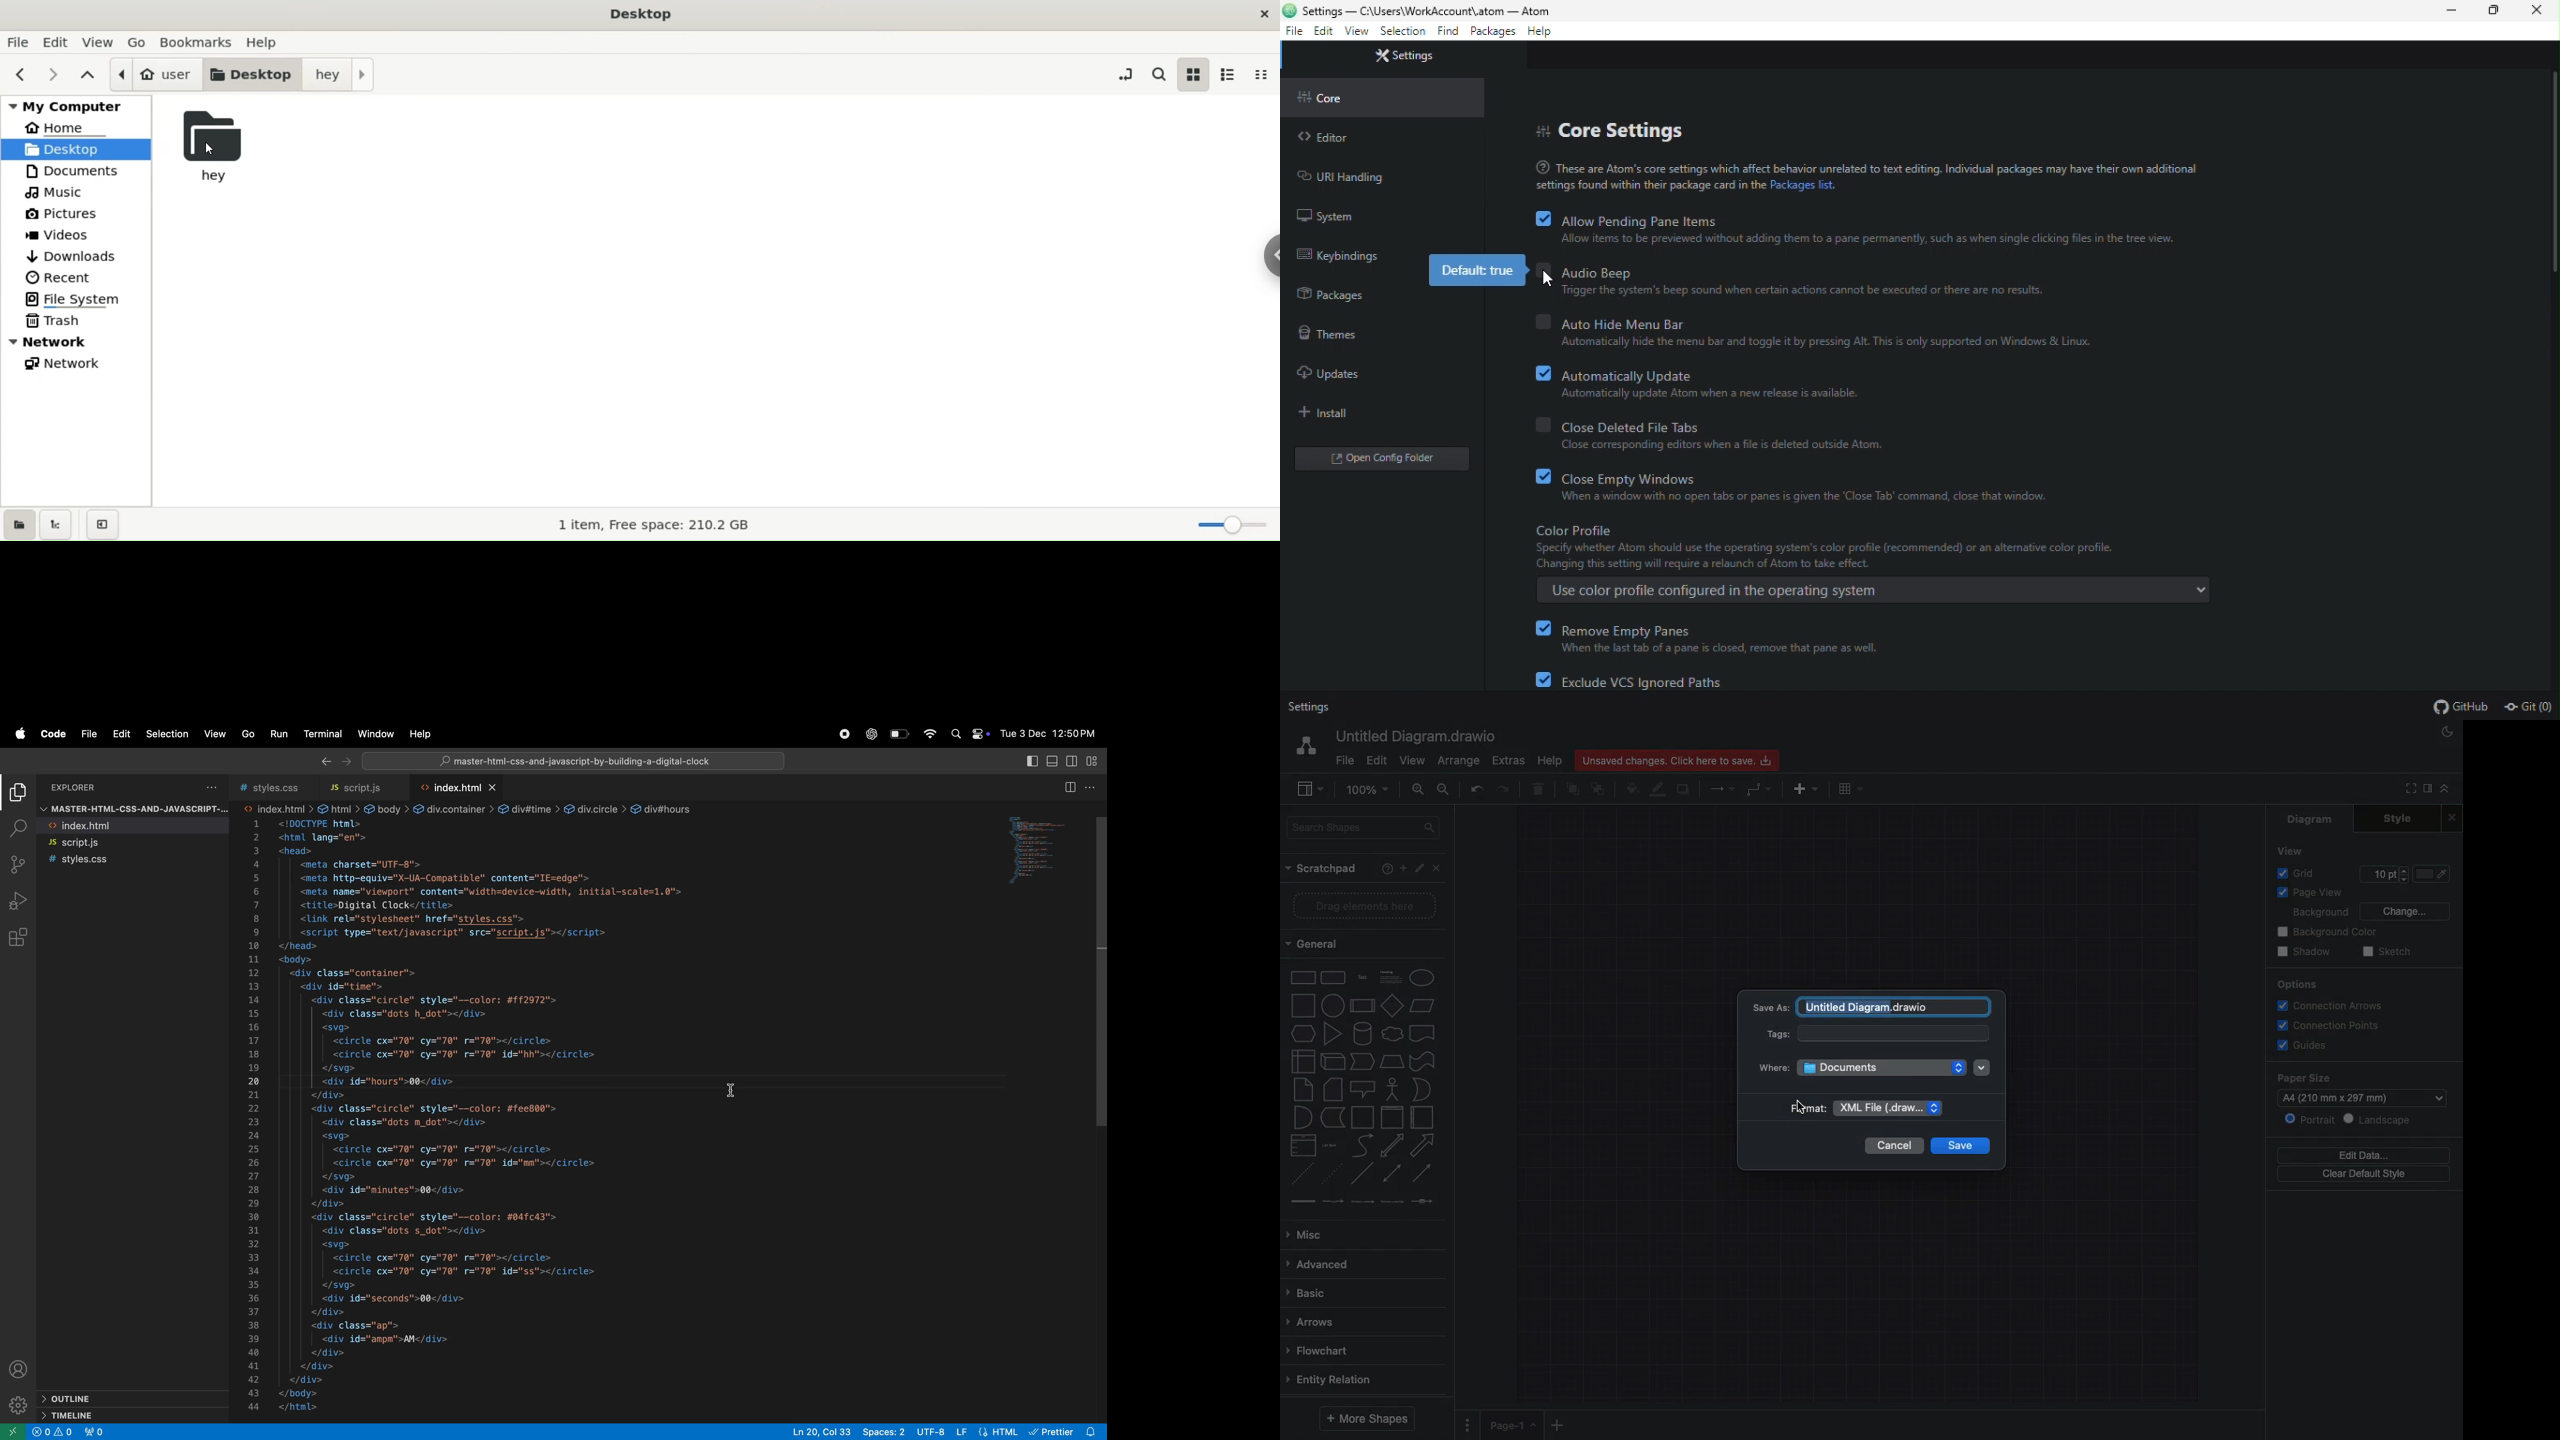  Describe the element at coordinates (1364, 1087) in the screenshot. I see `Shapes` at that location.